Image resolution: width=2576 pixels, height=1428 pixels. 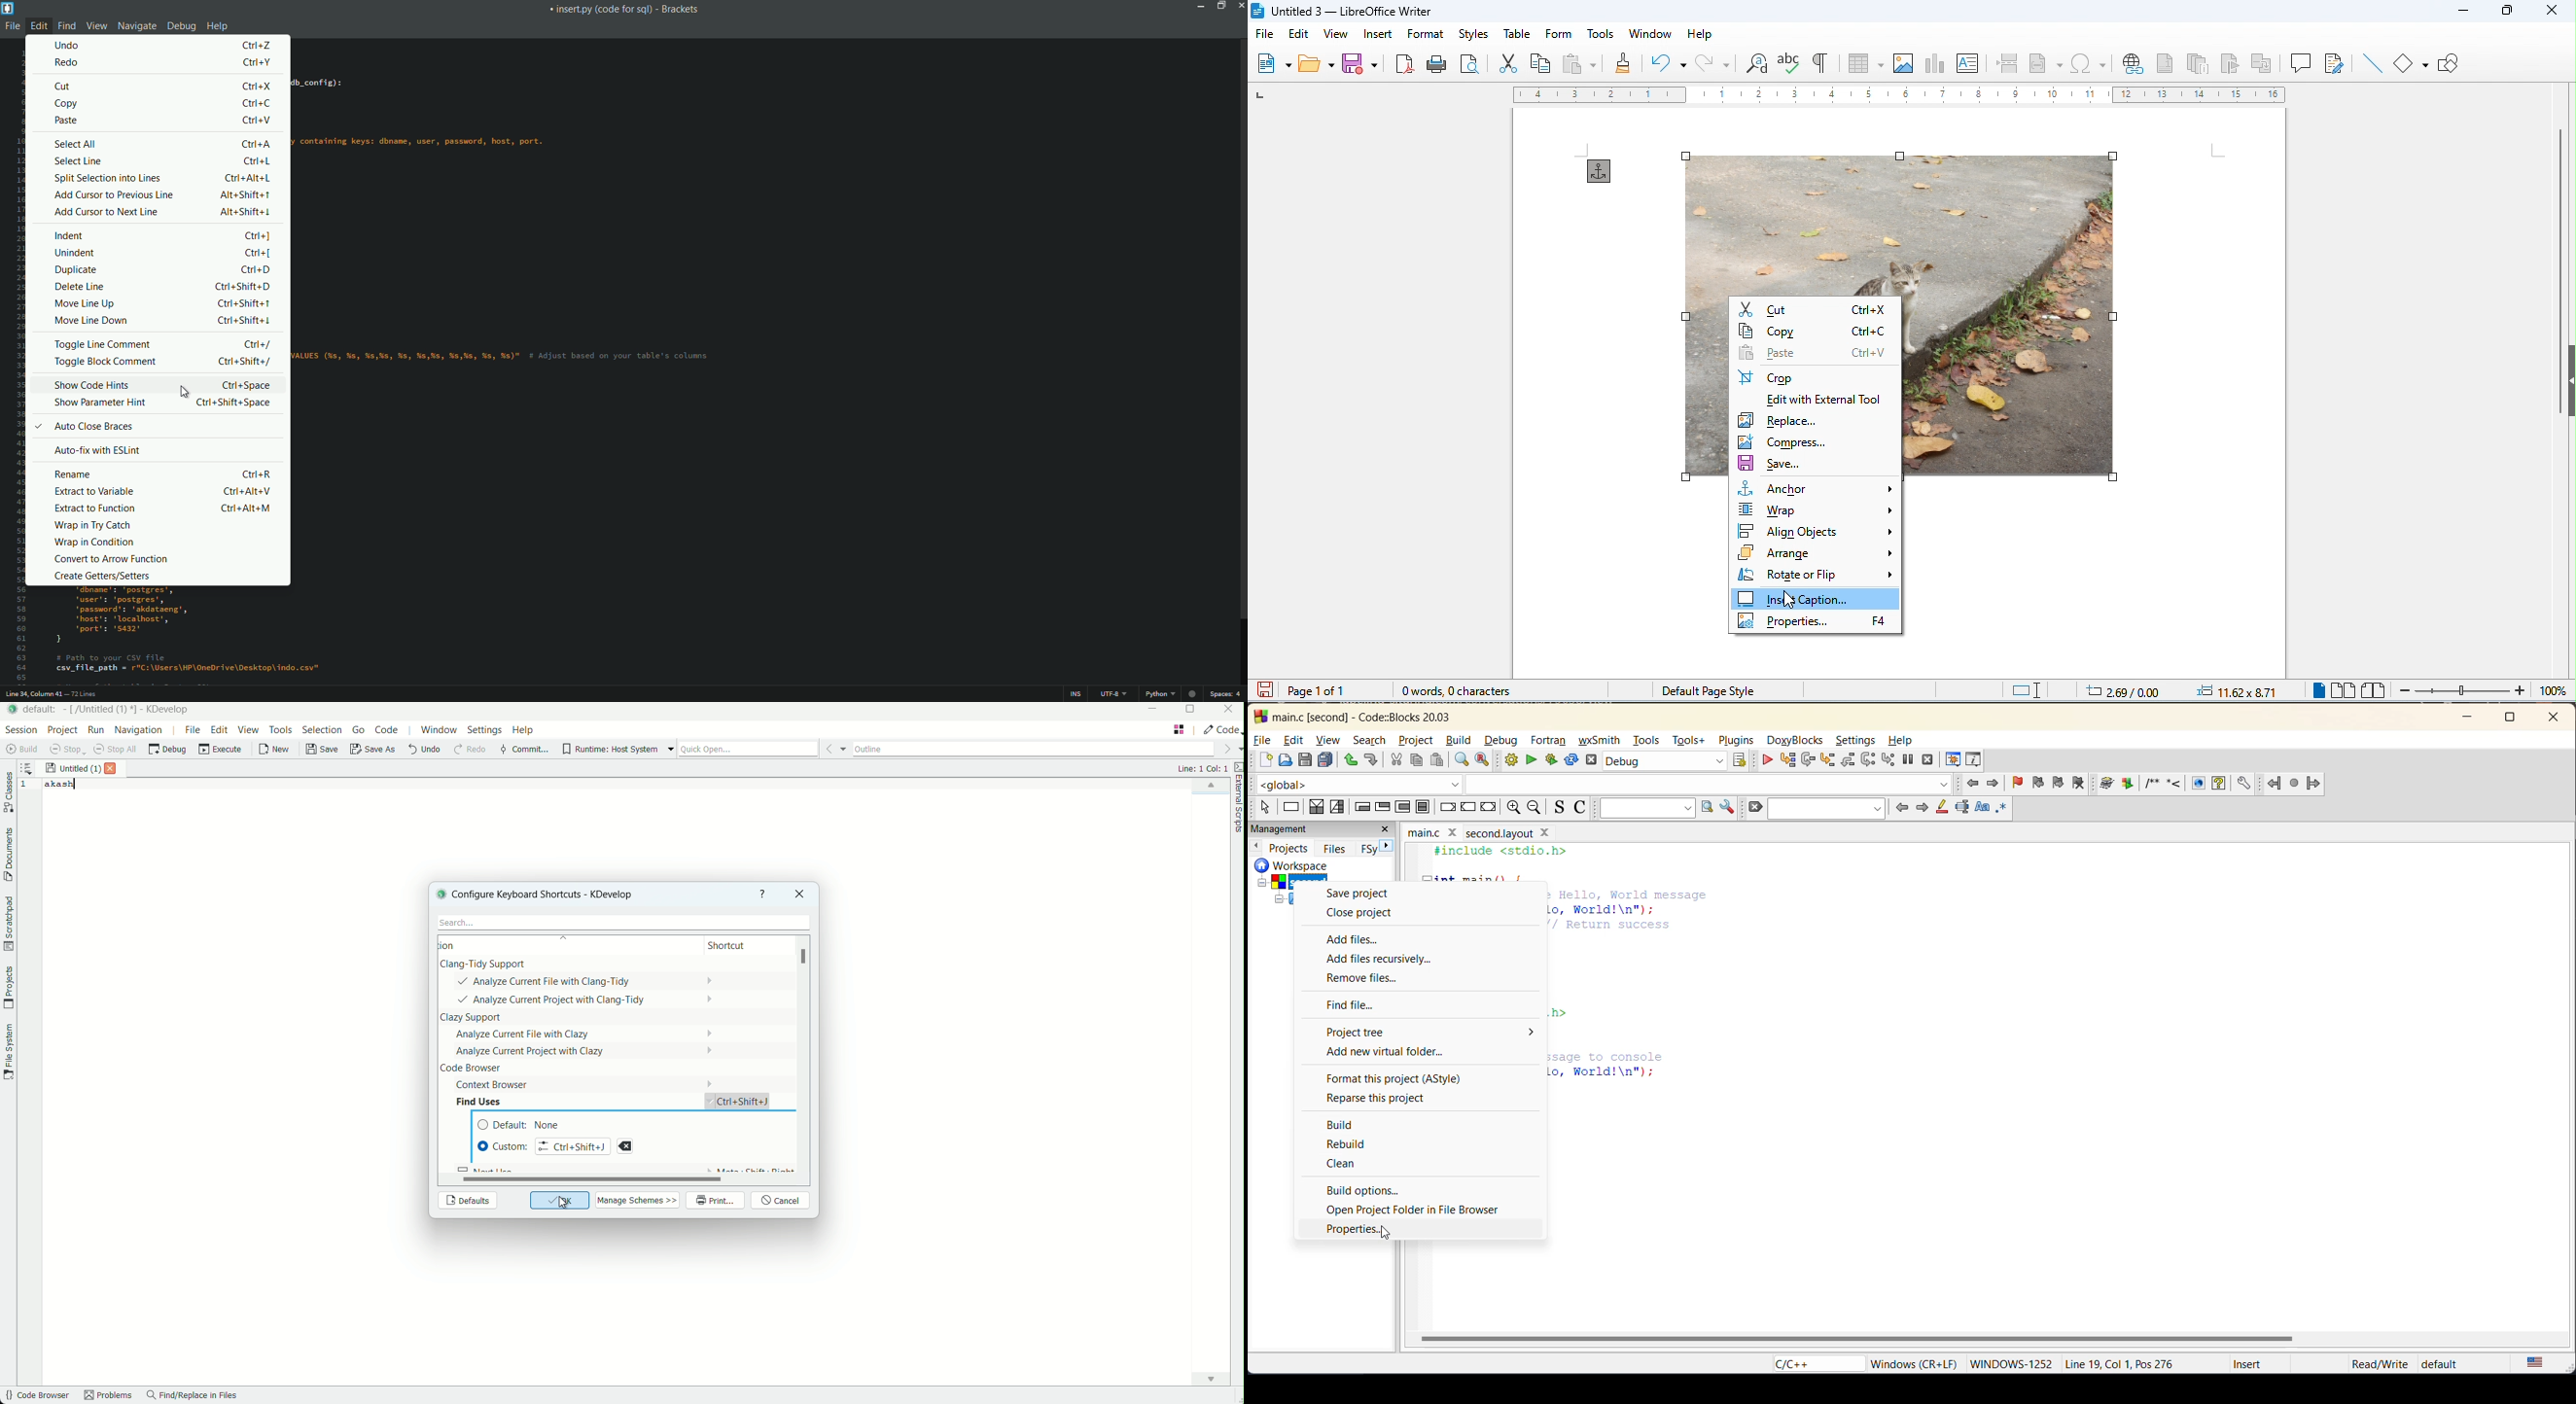 I want to click on app icon, so click(x=8, y=8).